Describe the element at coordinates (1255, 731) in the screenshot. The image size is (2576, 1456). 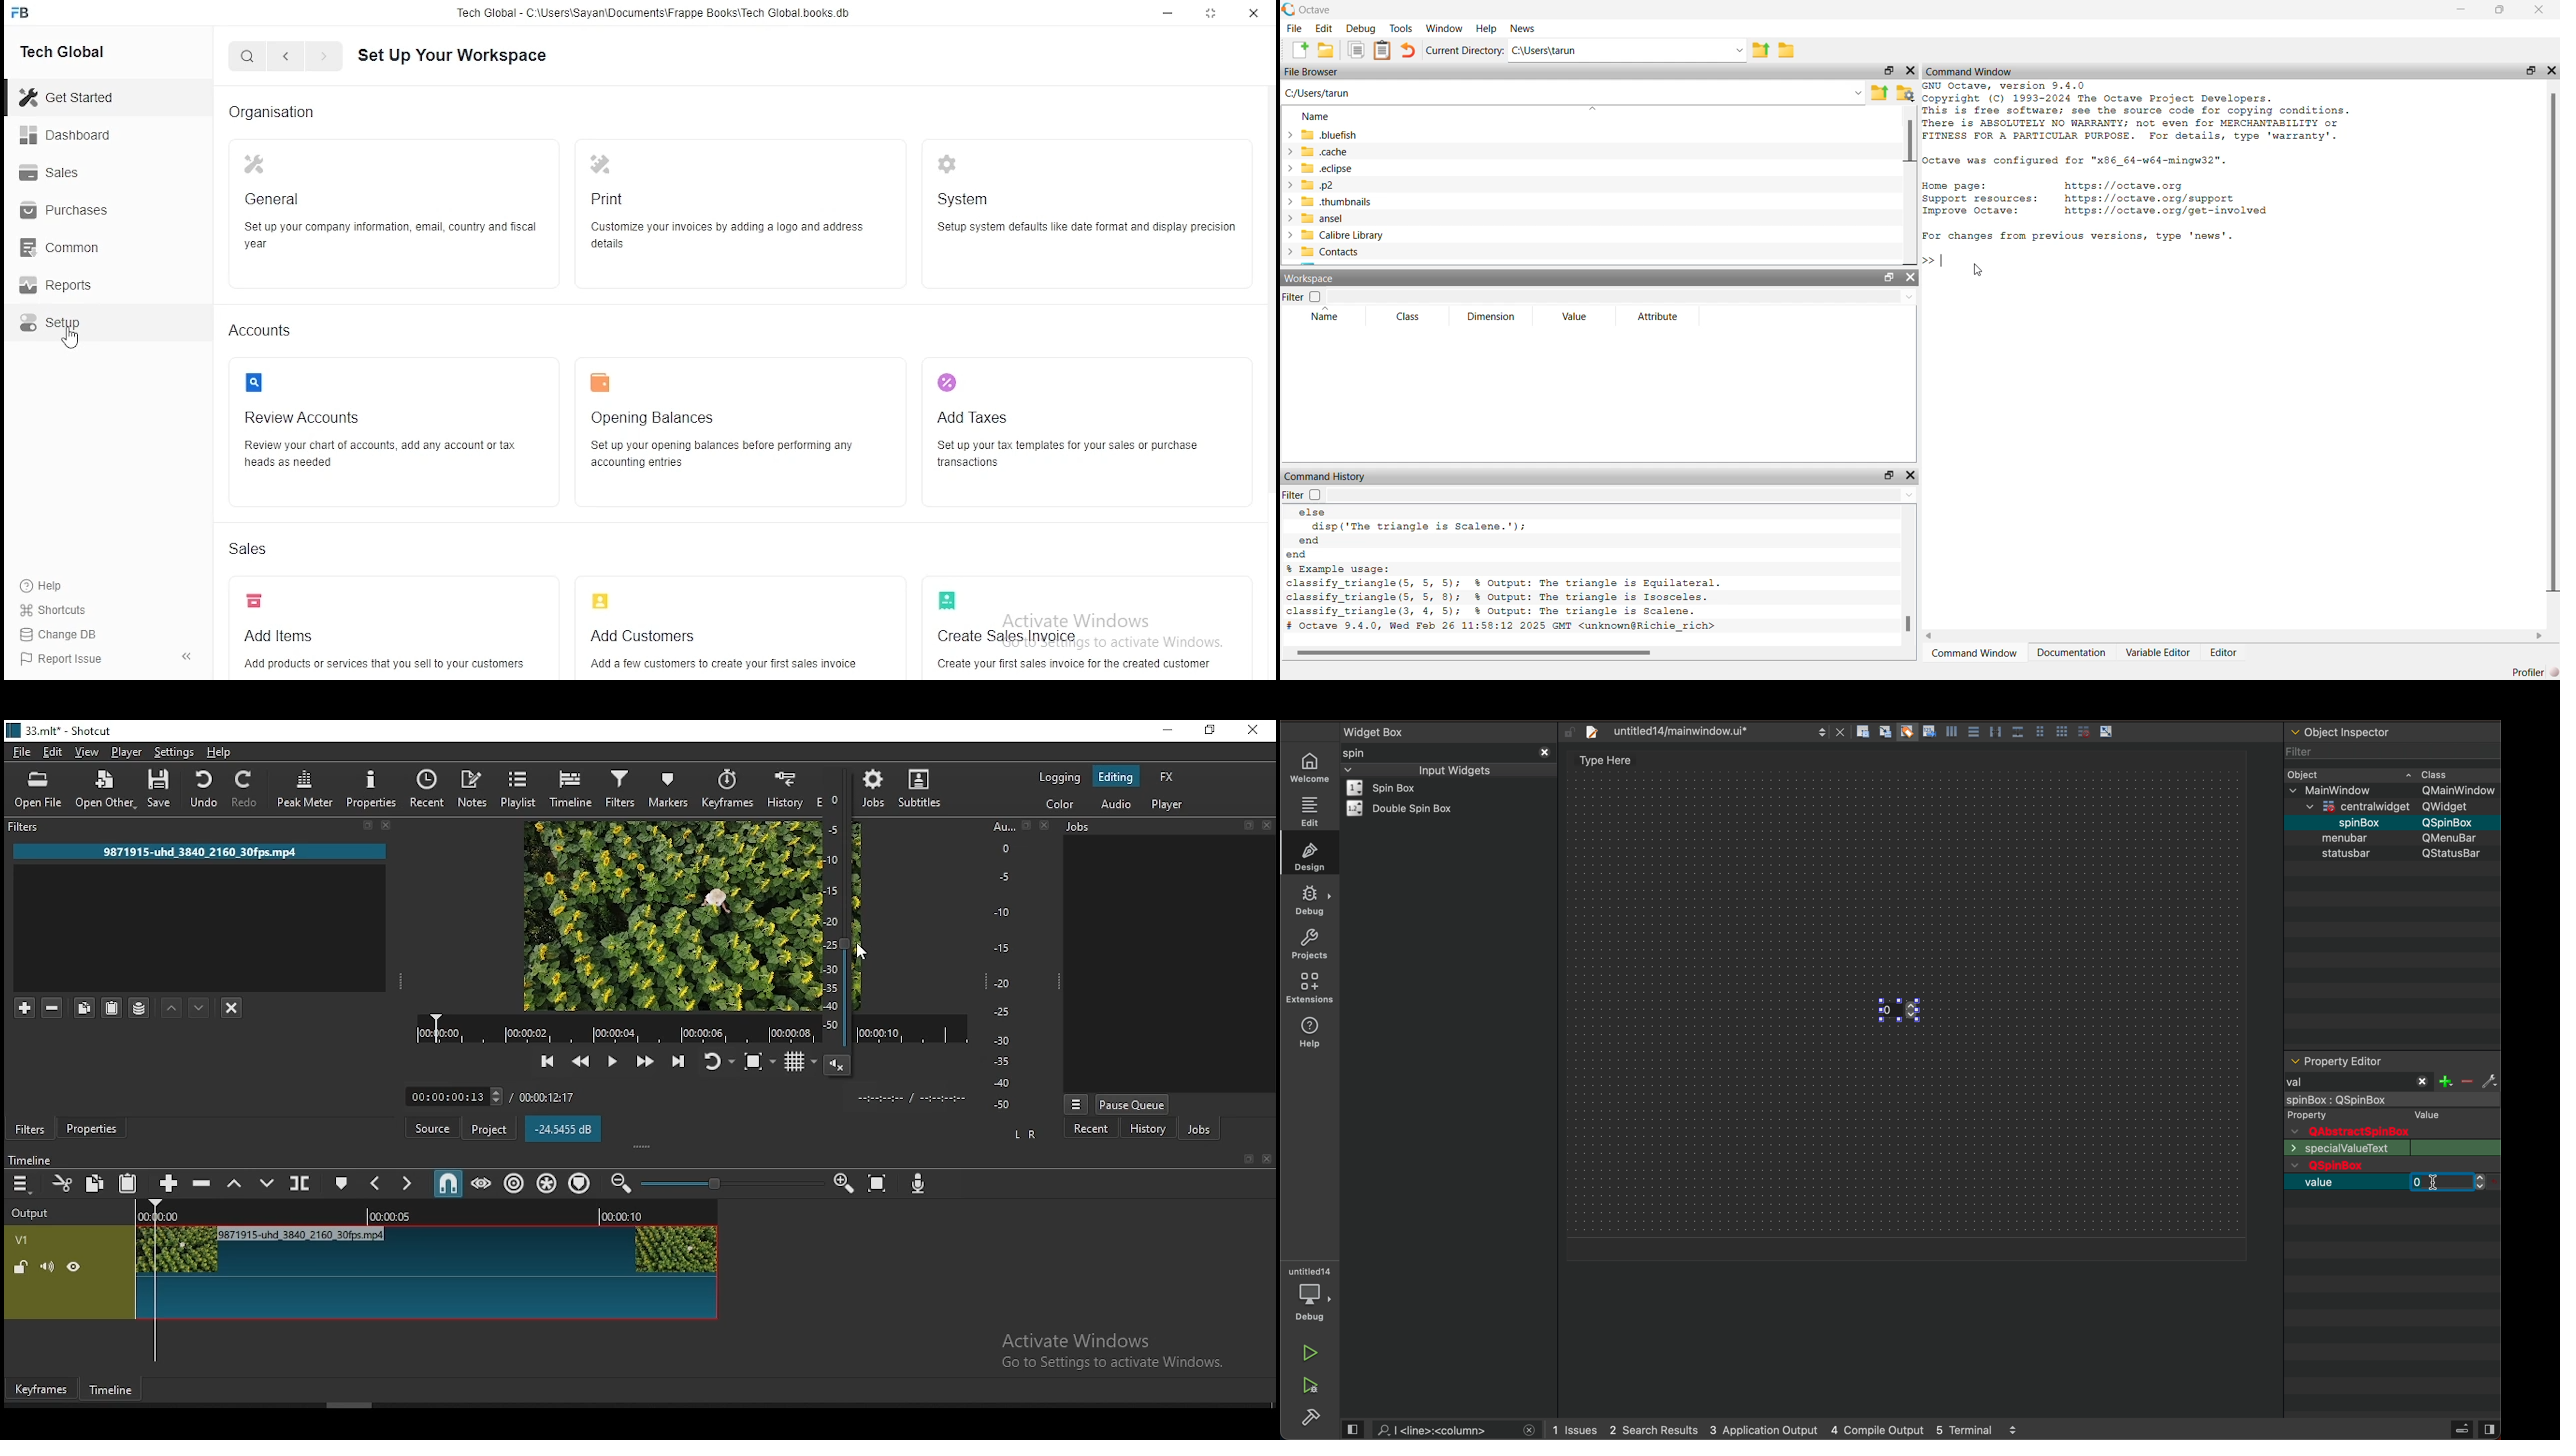
I see `close window` at that location.